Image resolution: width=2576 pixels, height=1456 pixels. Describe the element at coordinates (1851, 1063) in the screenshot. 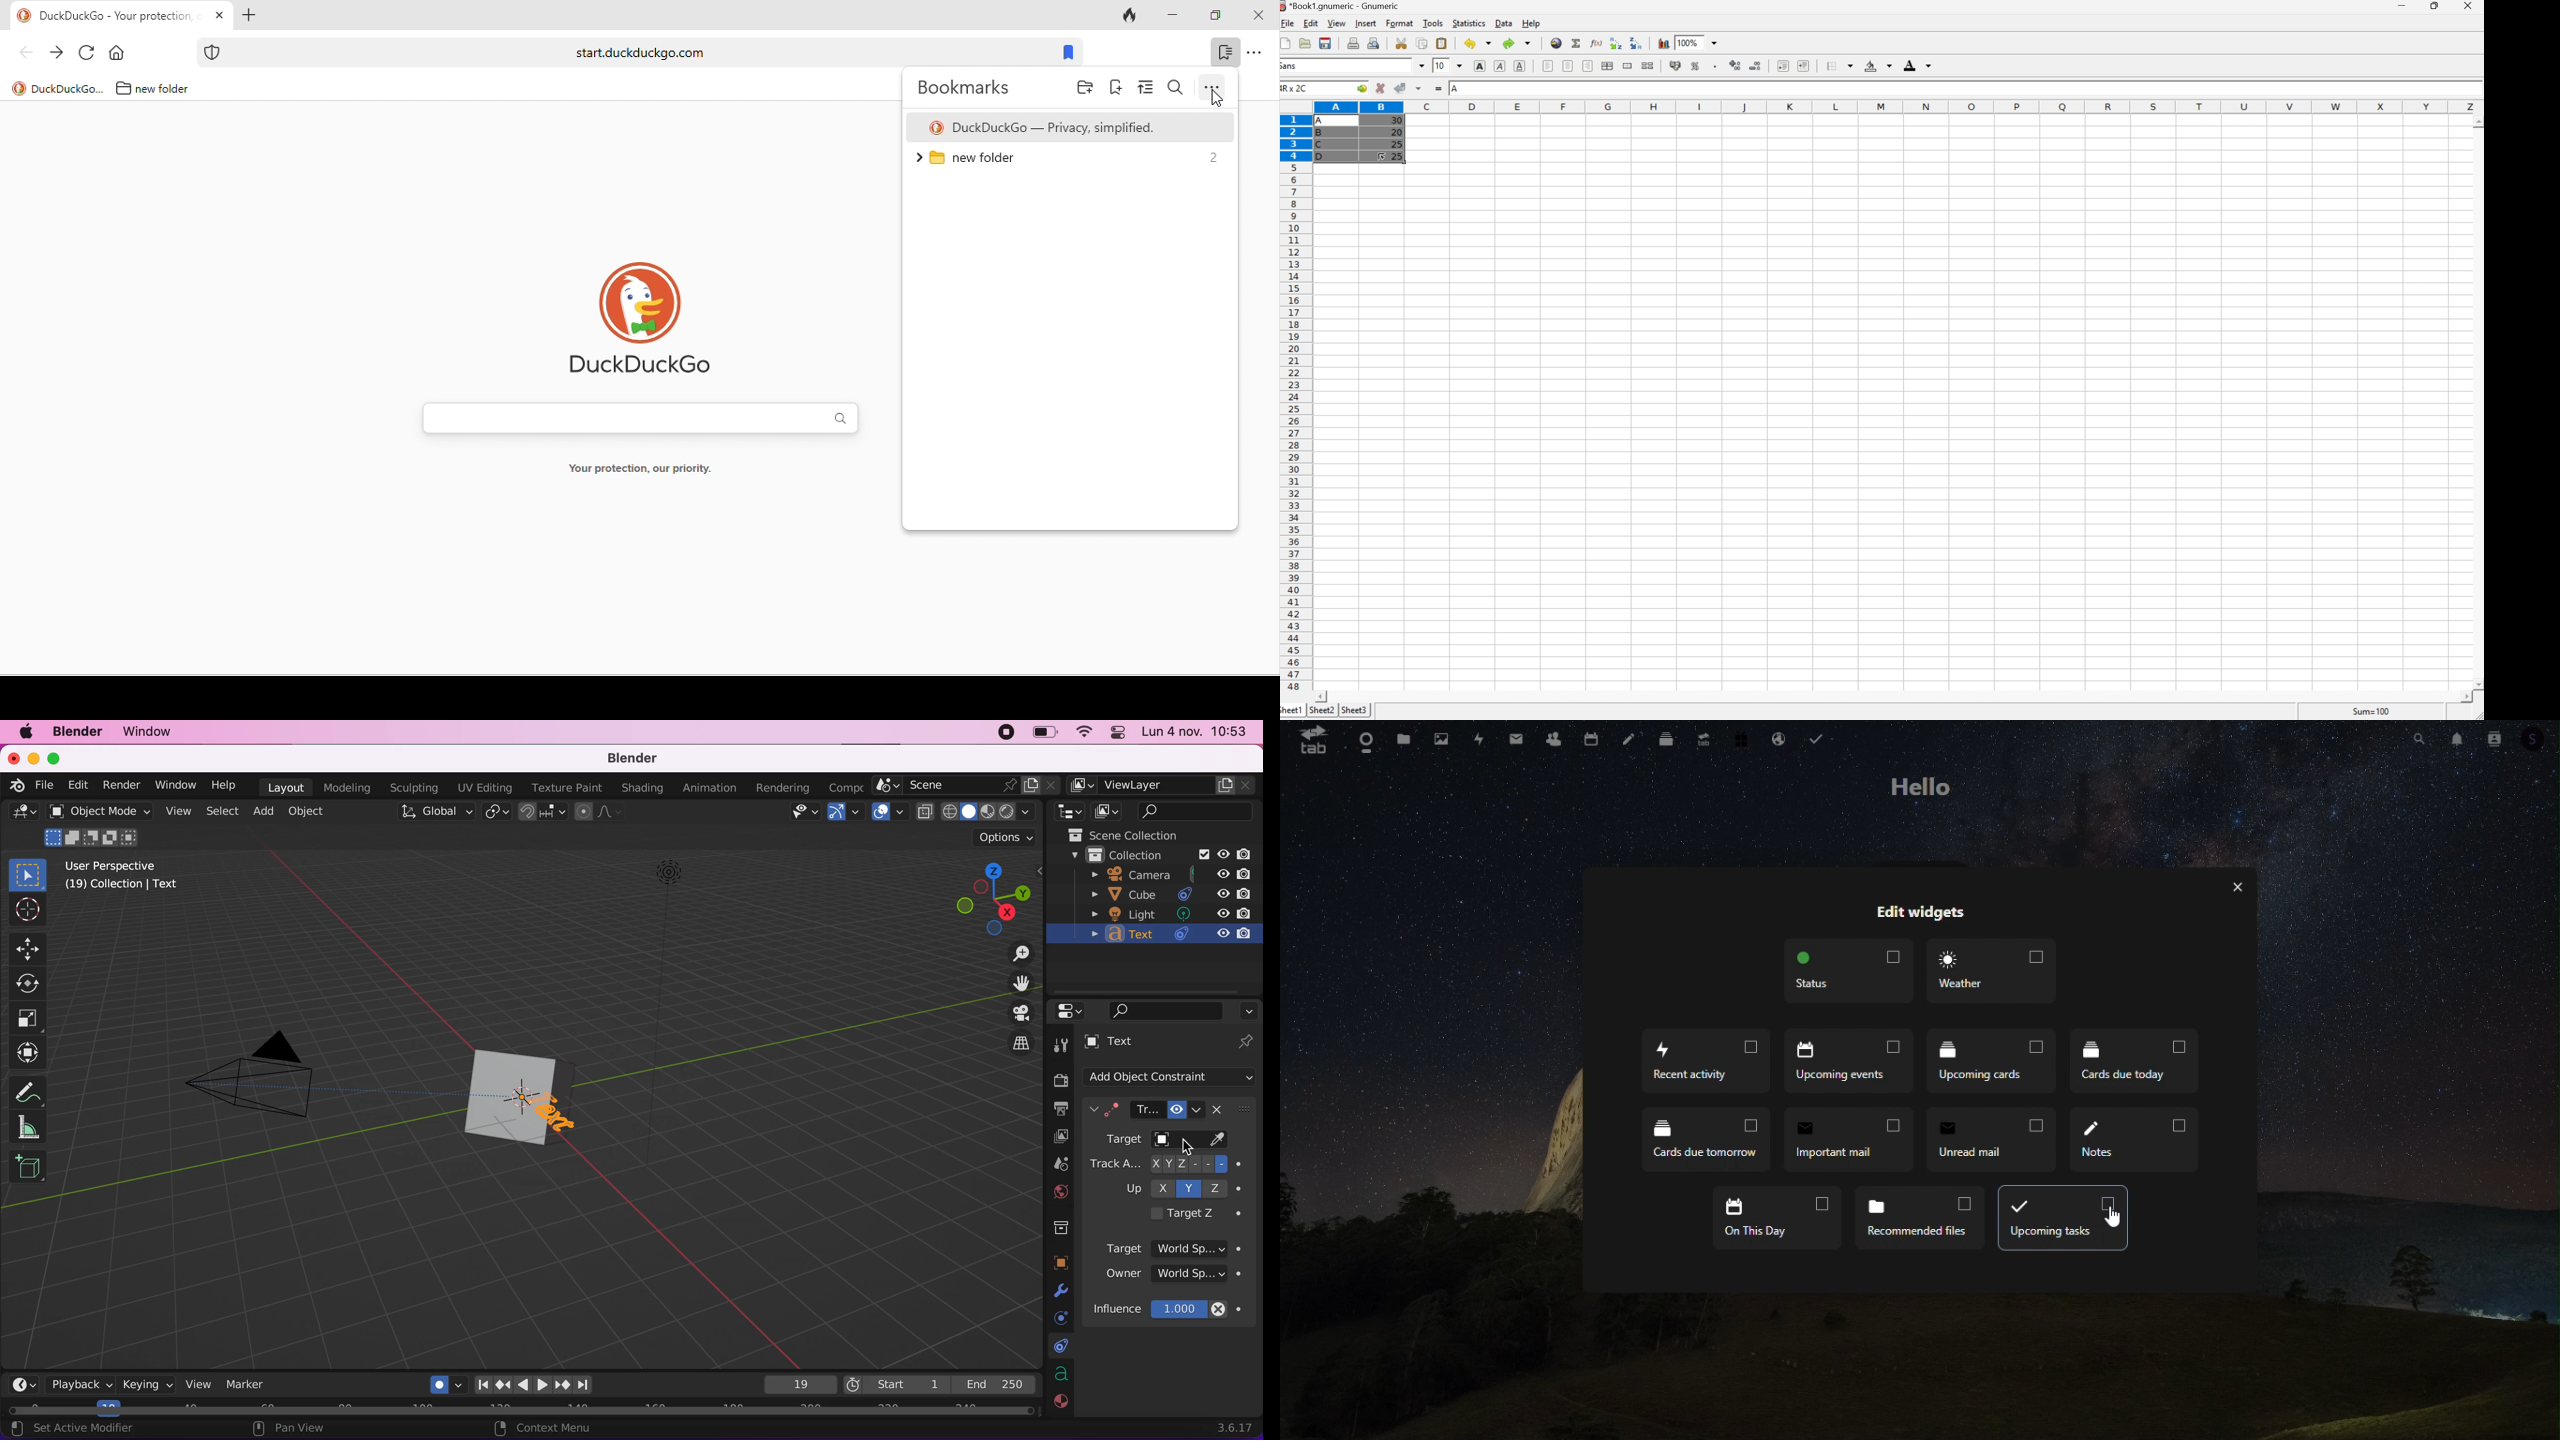

I see `upcoming events` at that location.